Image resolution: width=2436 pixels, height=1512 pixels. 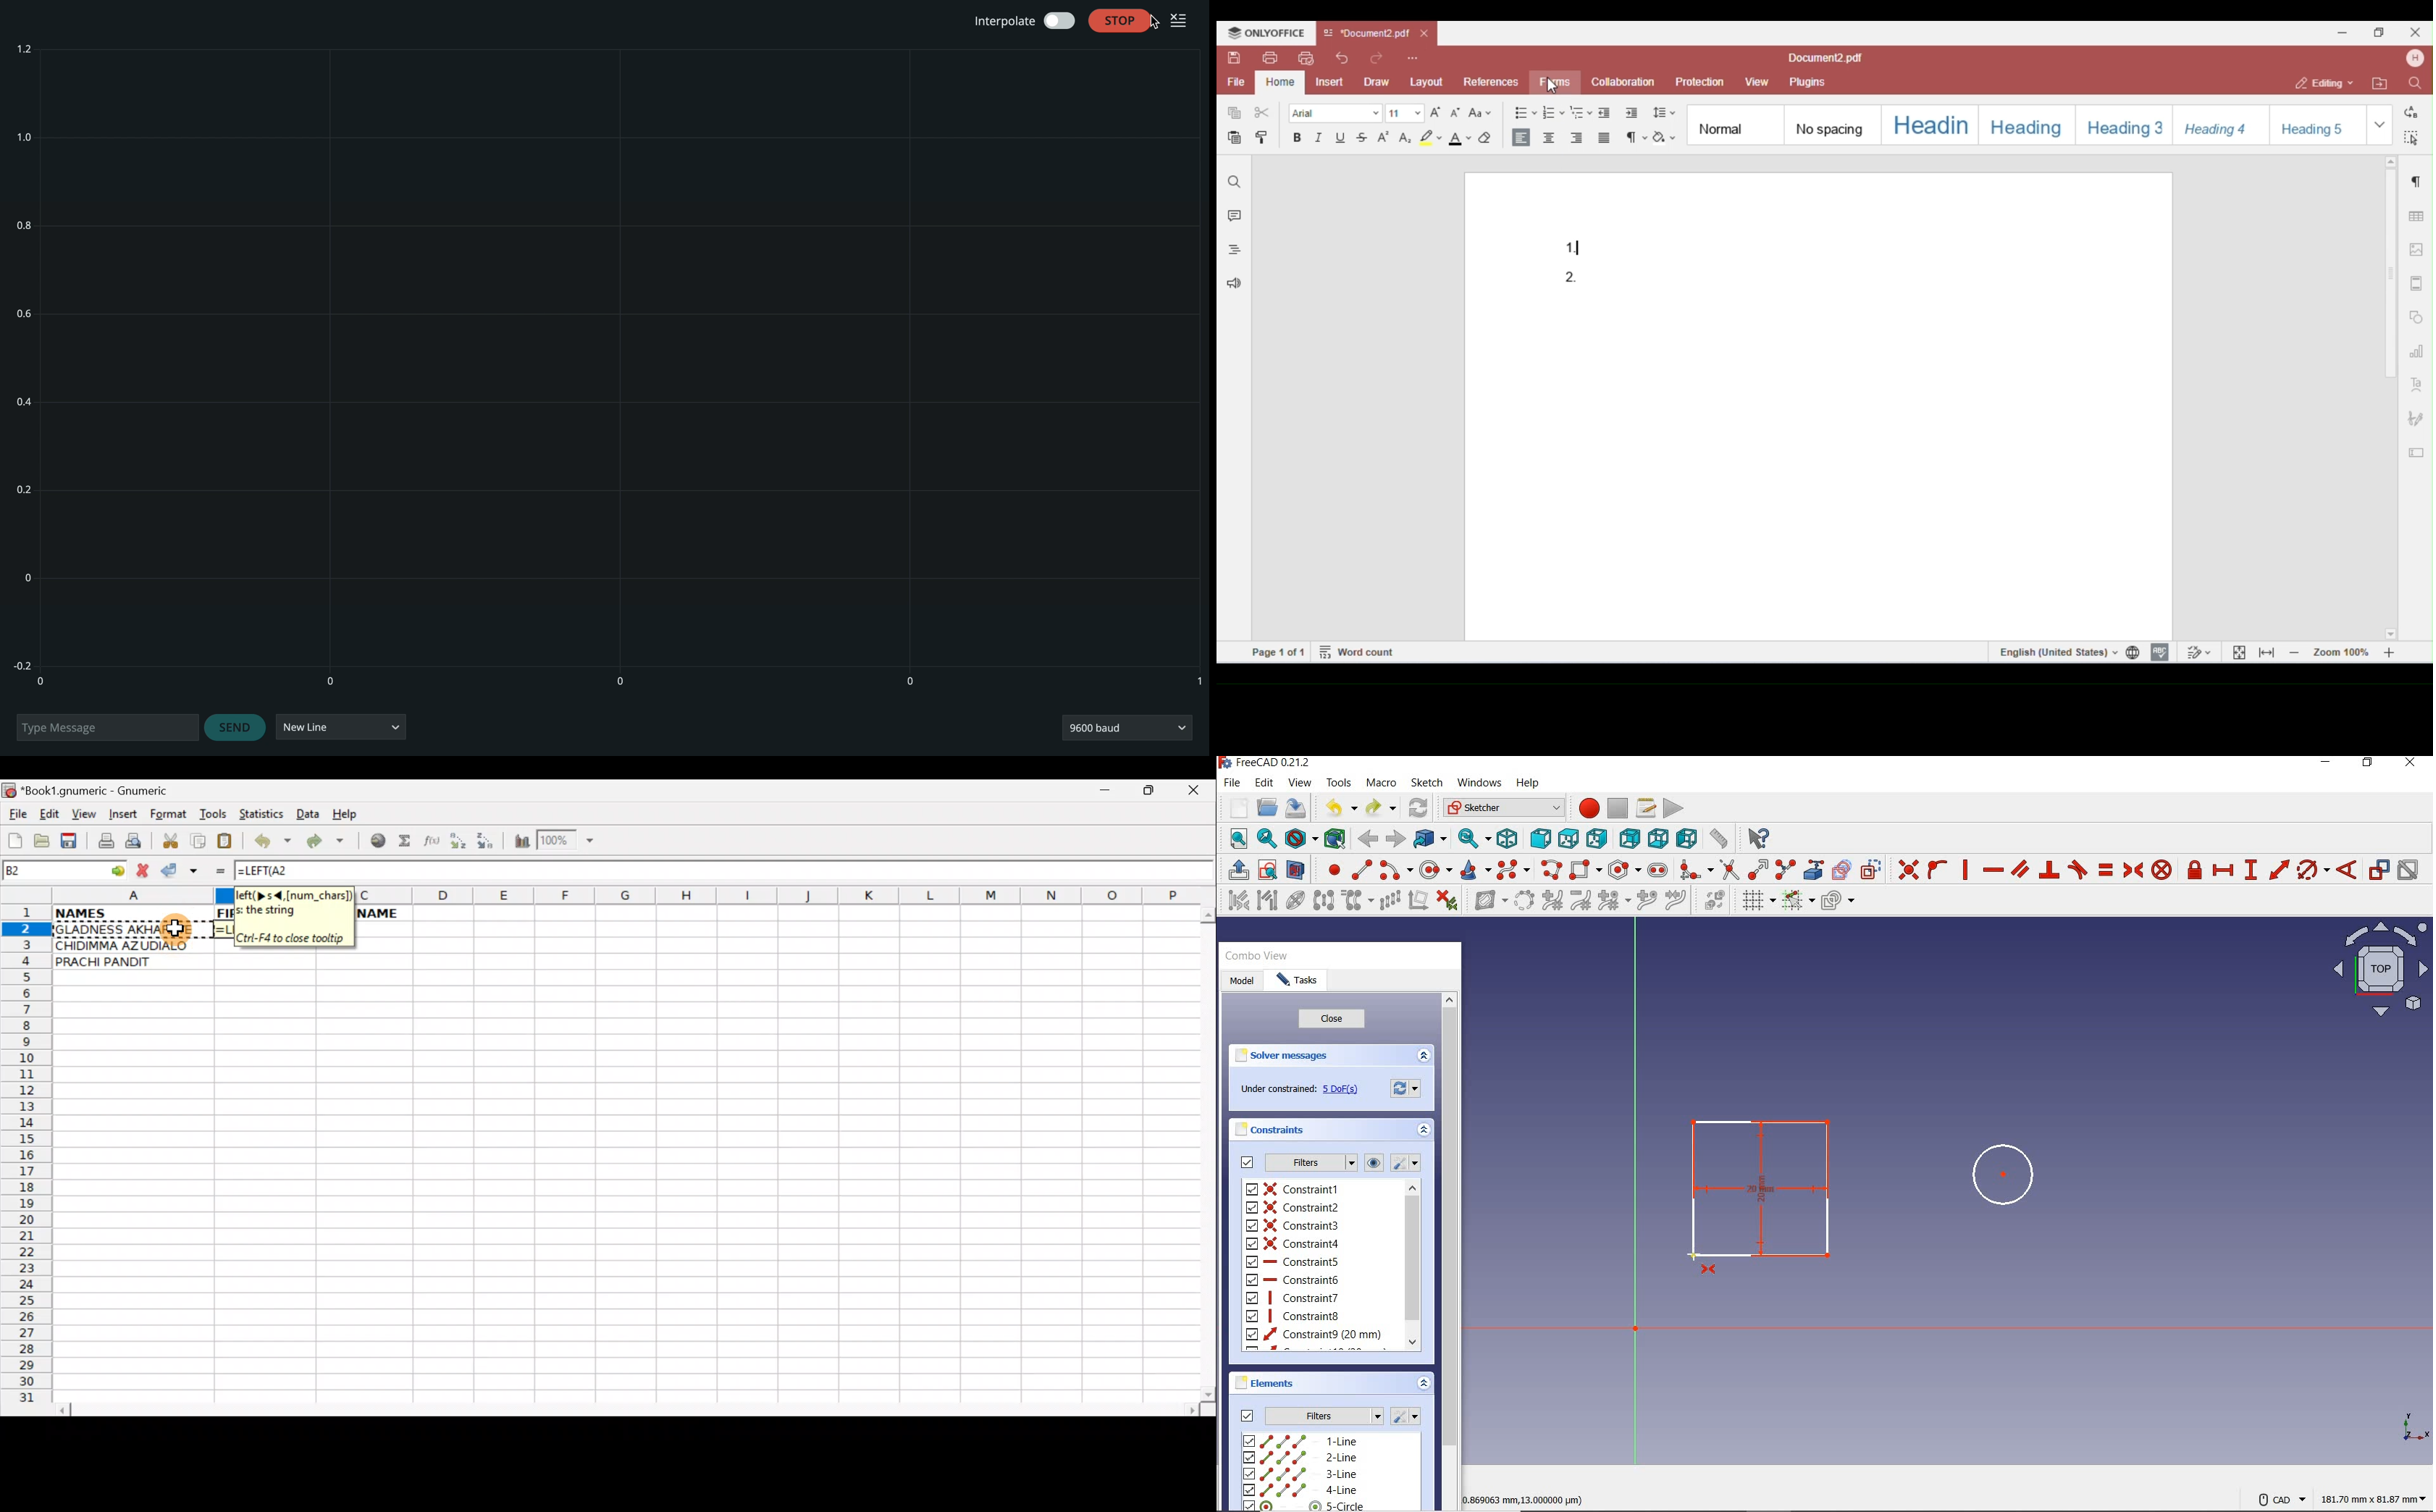 I want to click on bounding box, so click(x=1334, y=839).